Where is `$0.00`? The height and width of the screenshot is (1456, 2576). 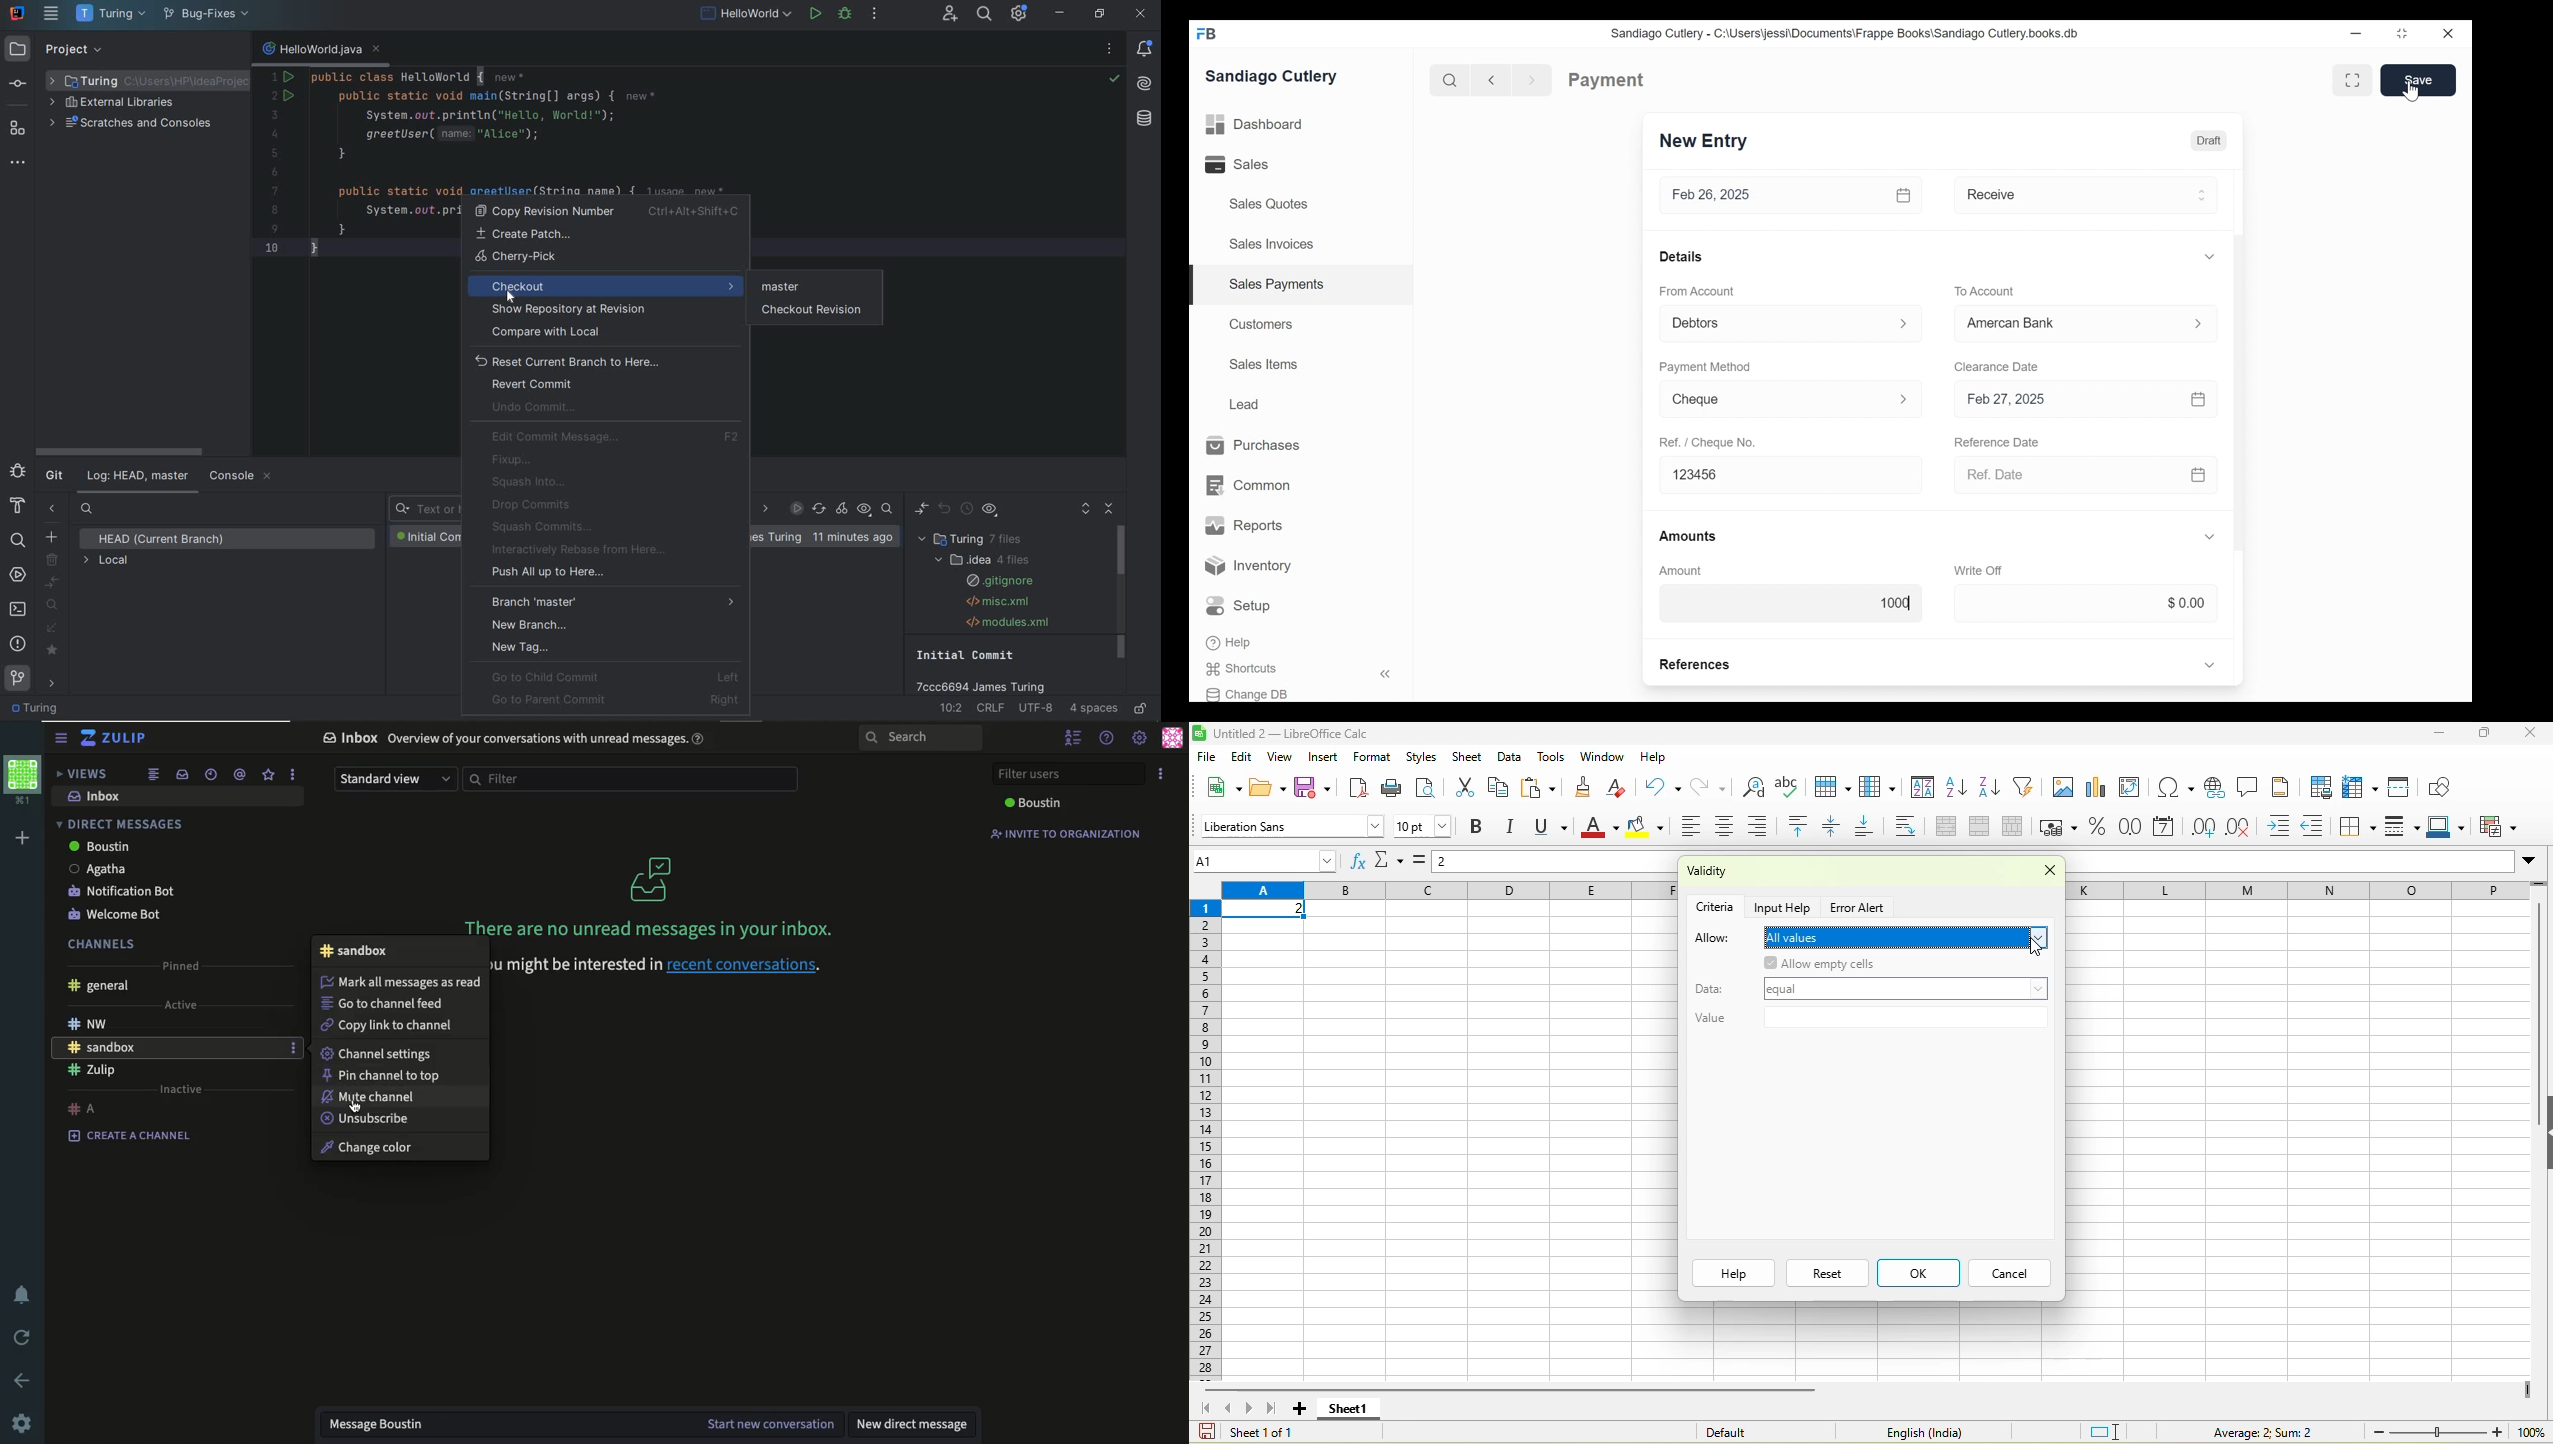
$0.00 is located at coordinates (2085, 604).